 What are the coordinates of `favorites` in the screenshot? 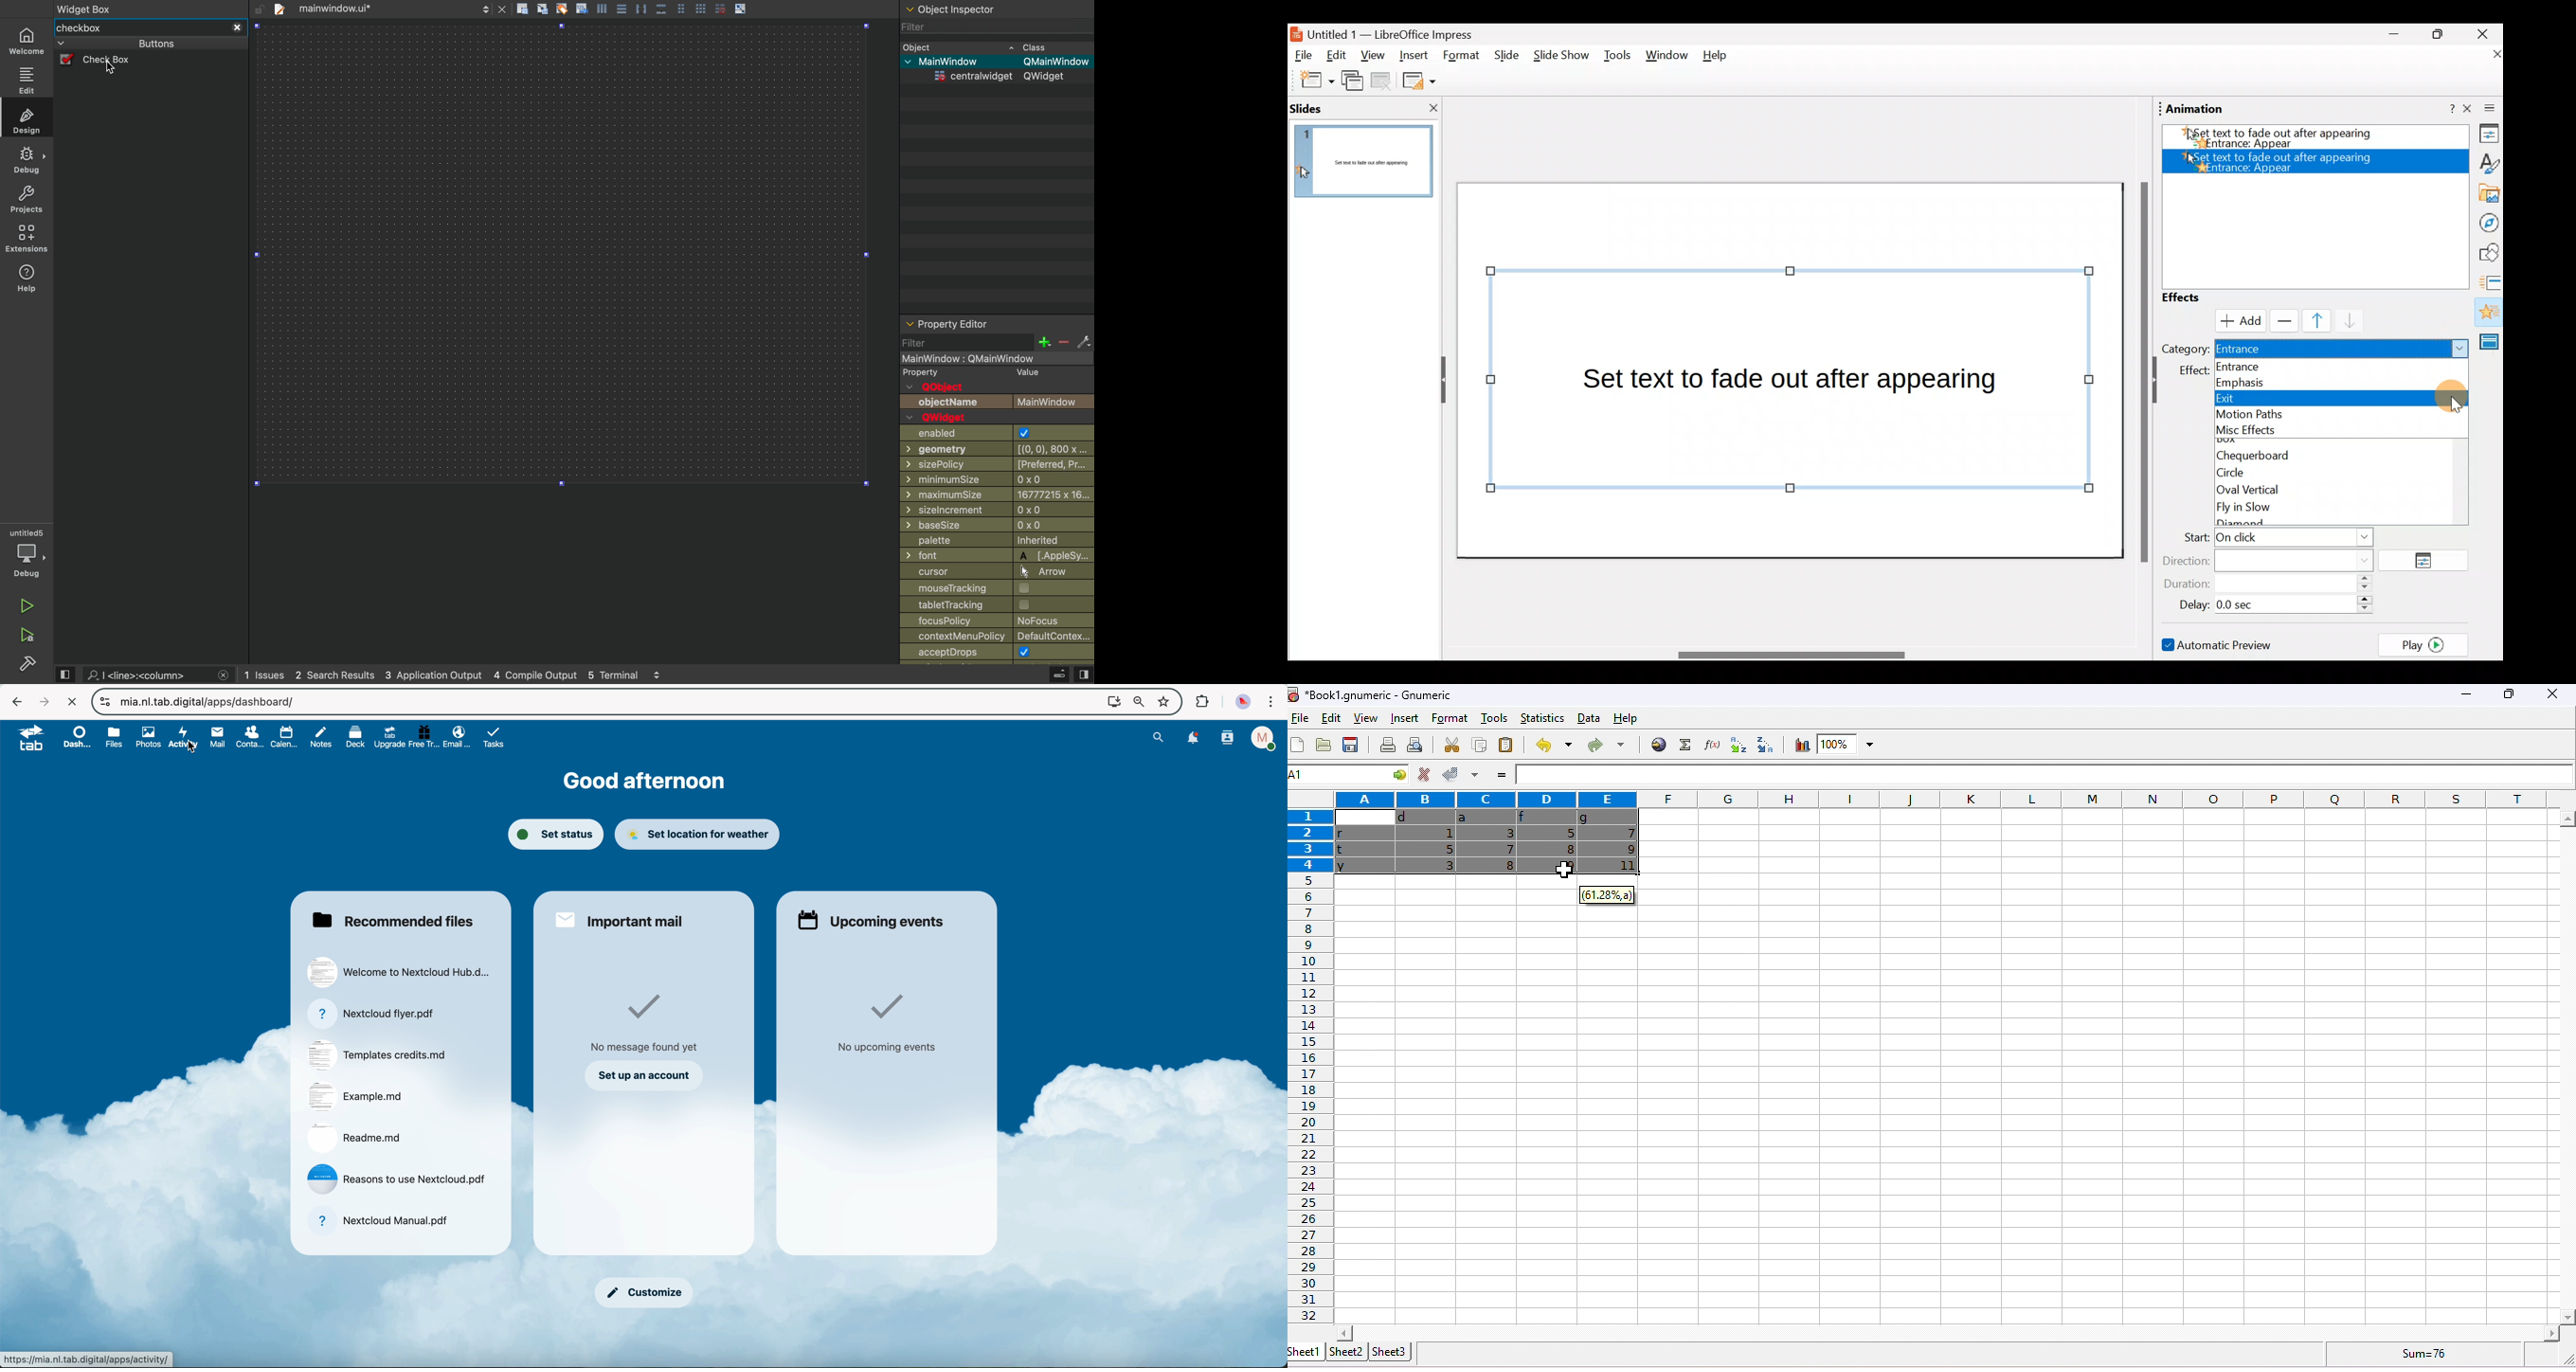 It's located at (1166, 702).